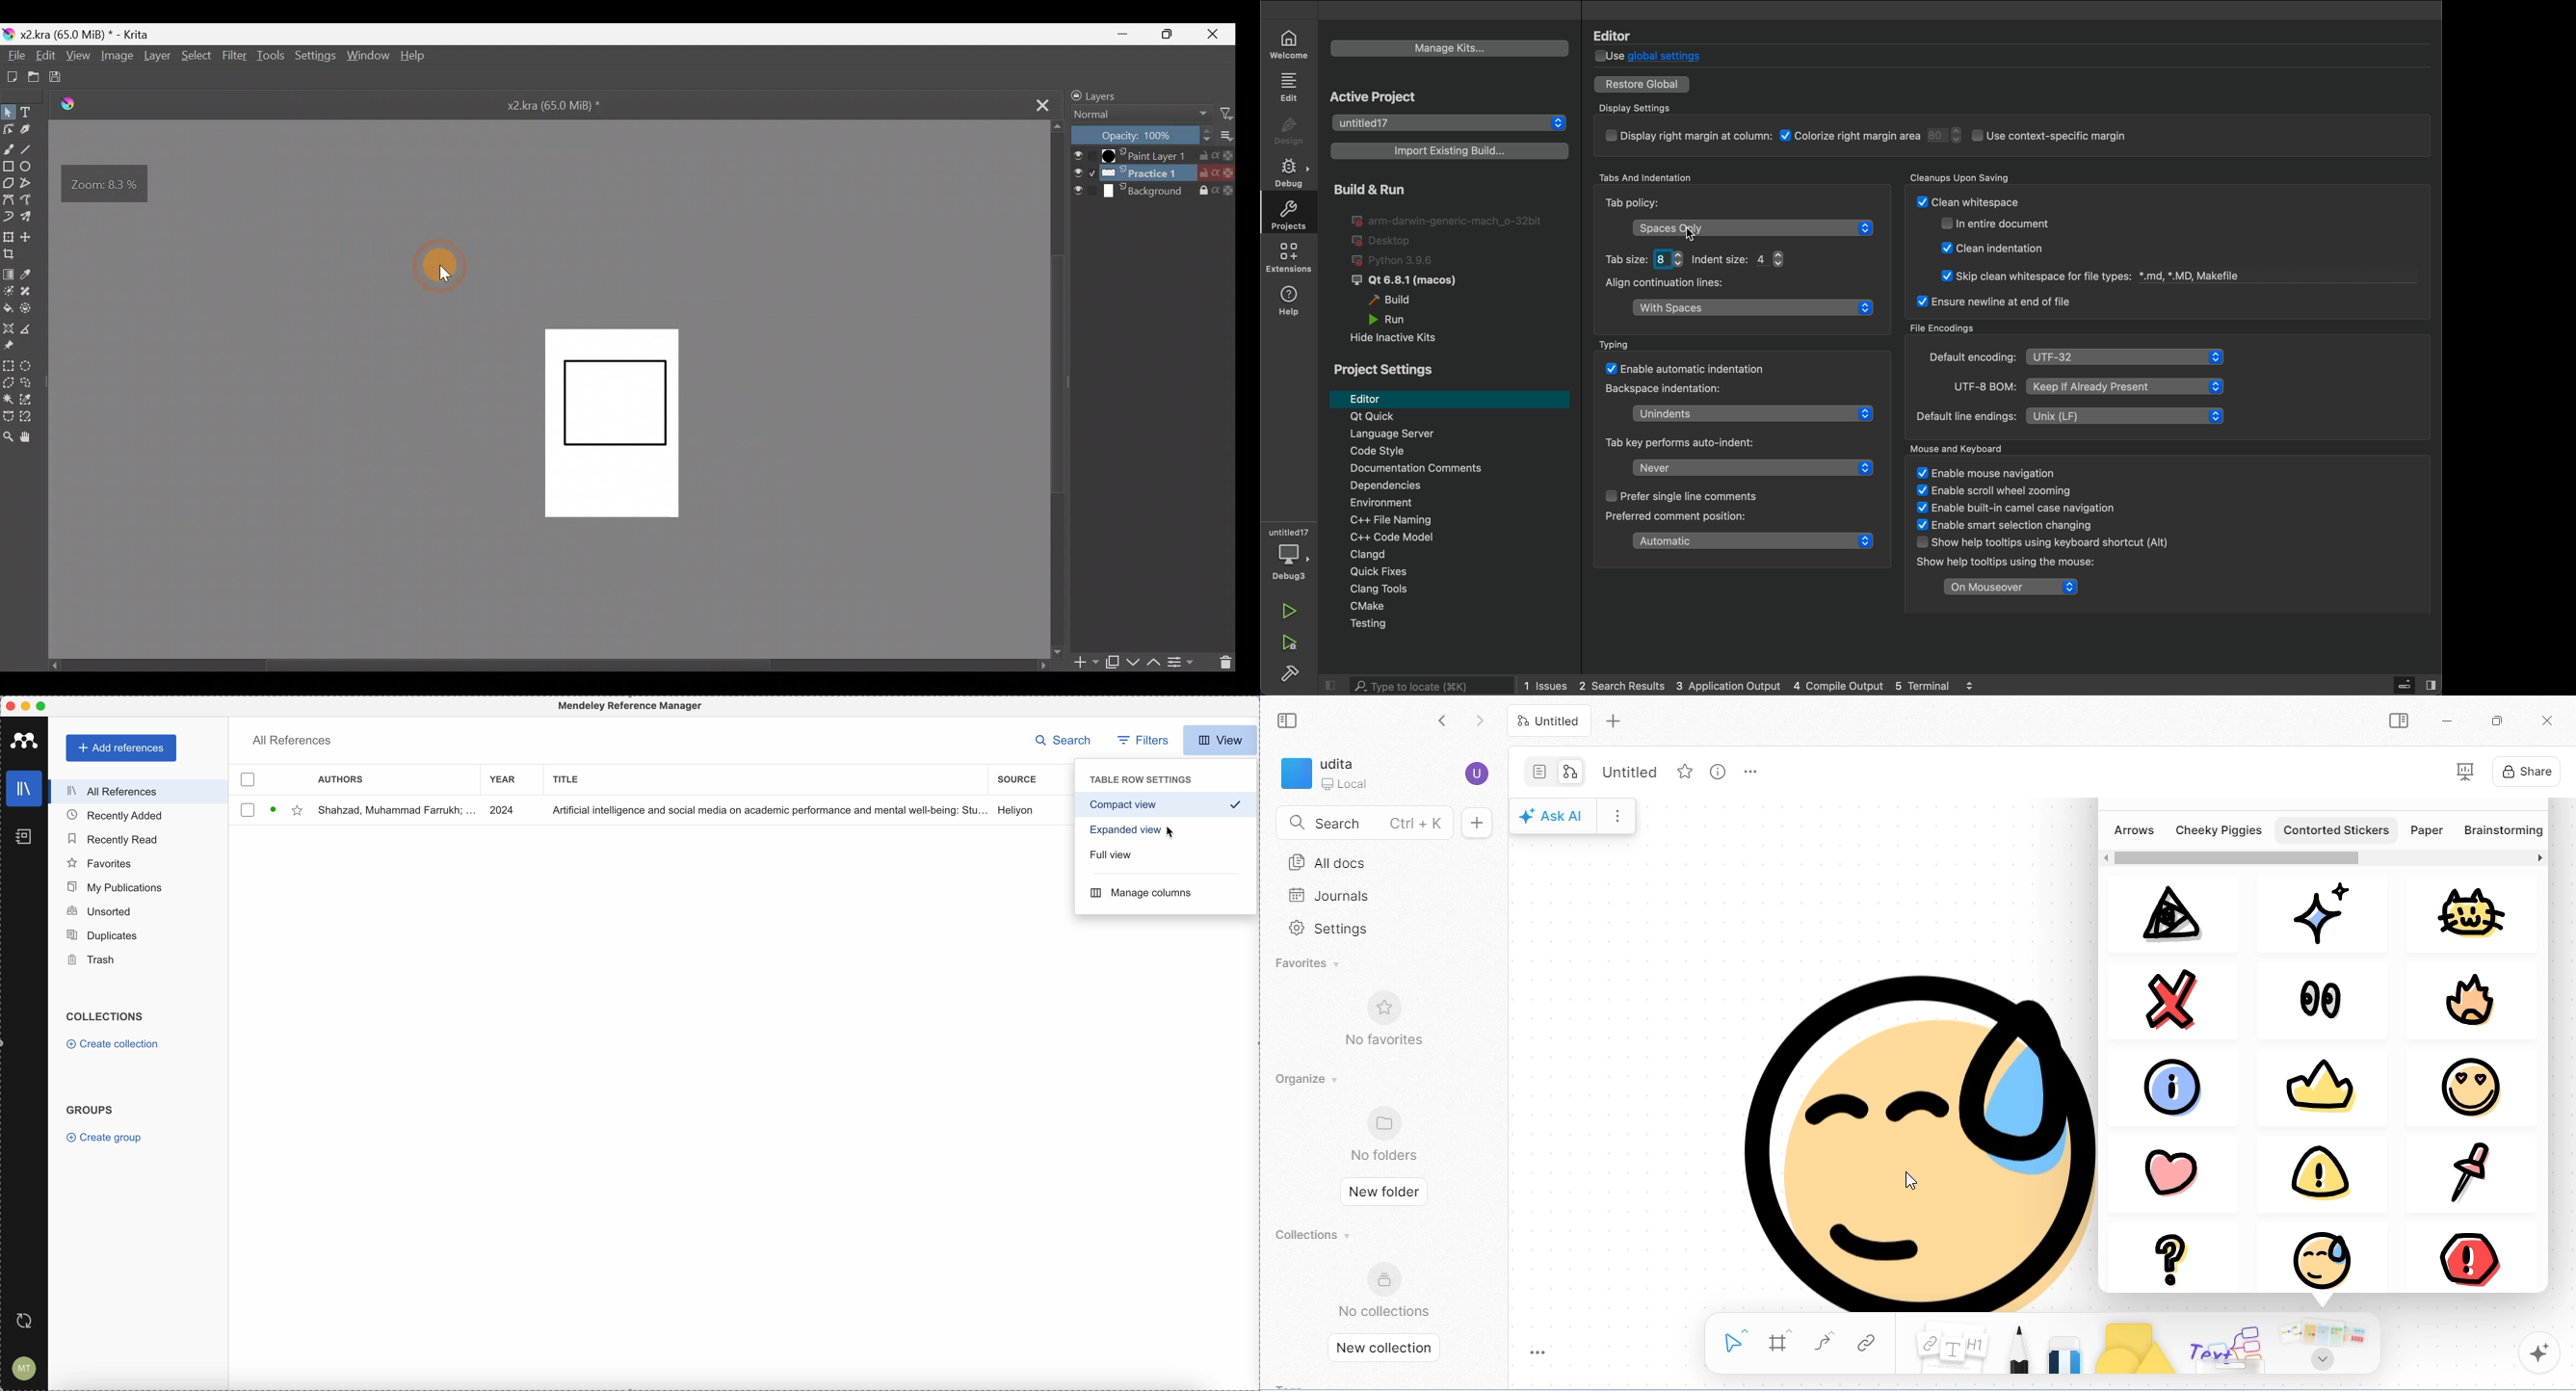 The image size is (2576, 1400). I want to click on account settings, so click(26, 1368).